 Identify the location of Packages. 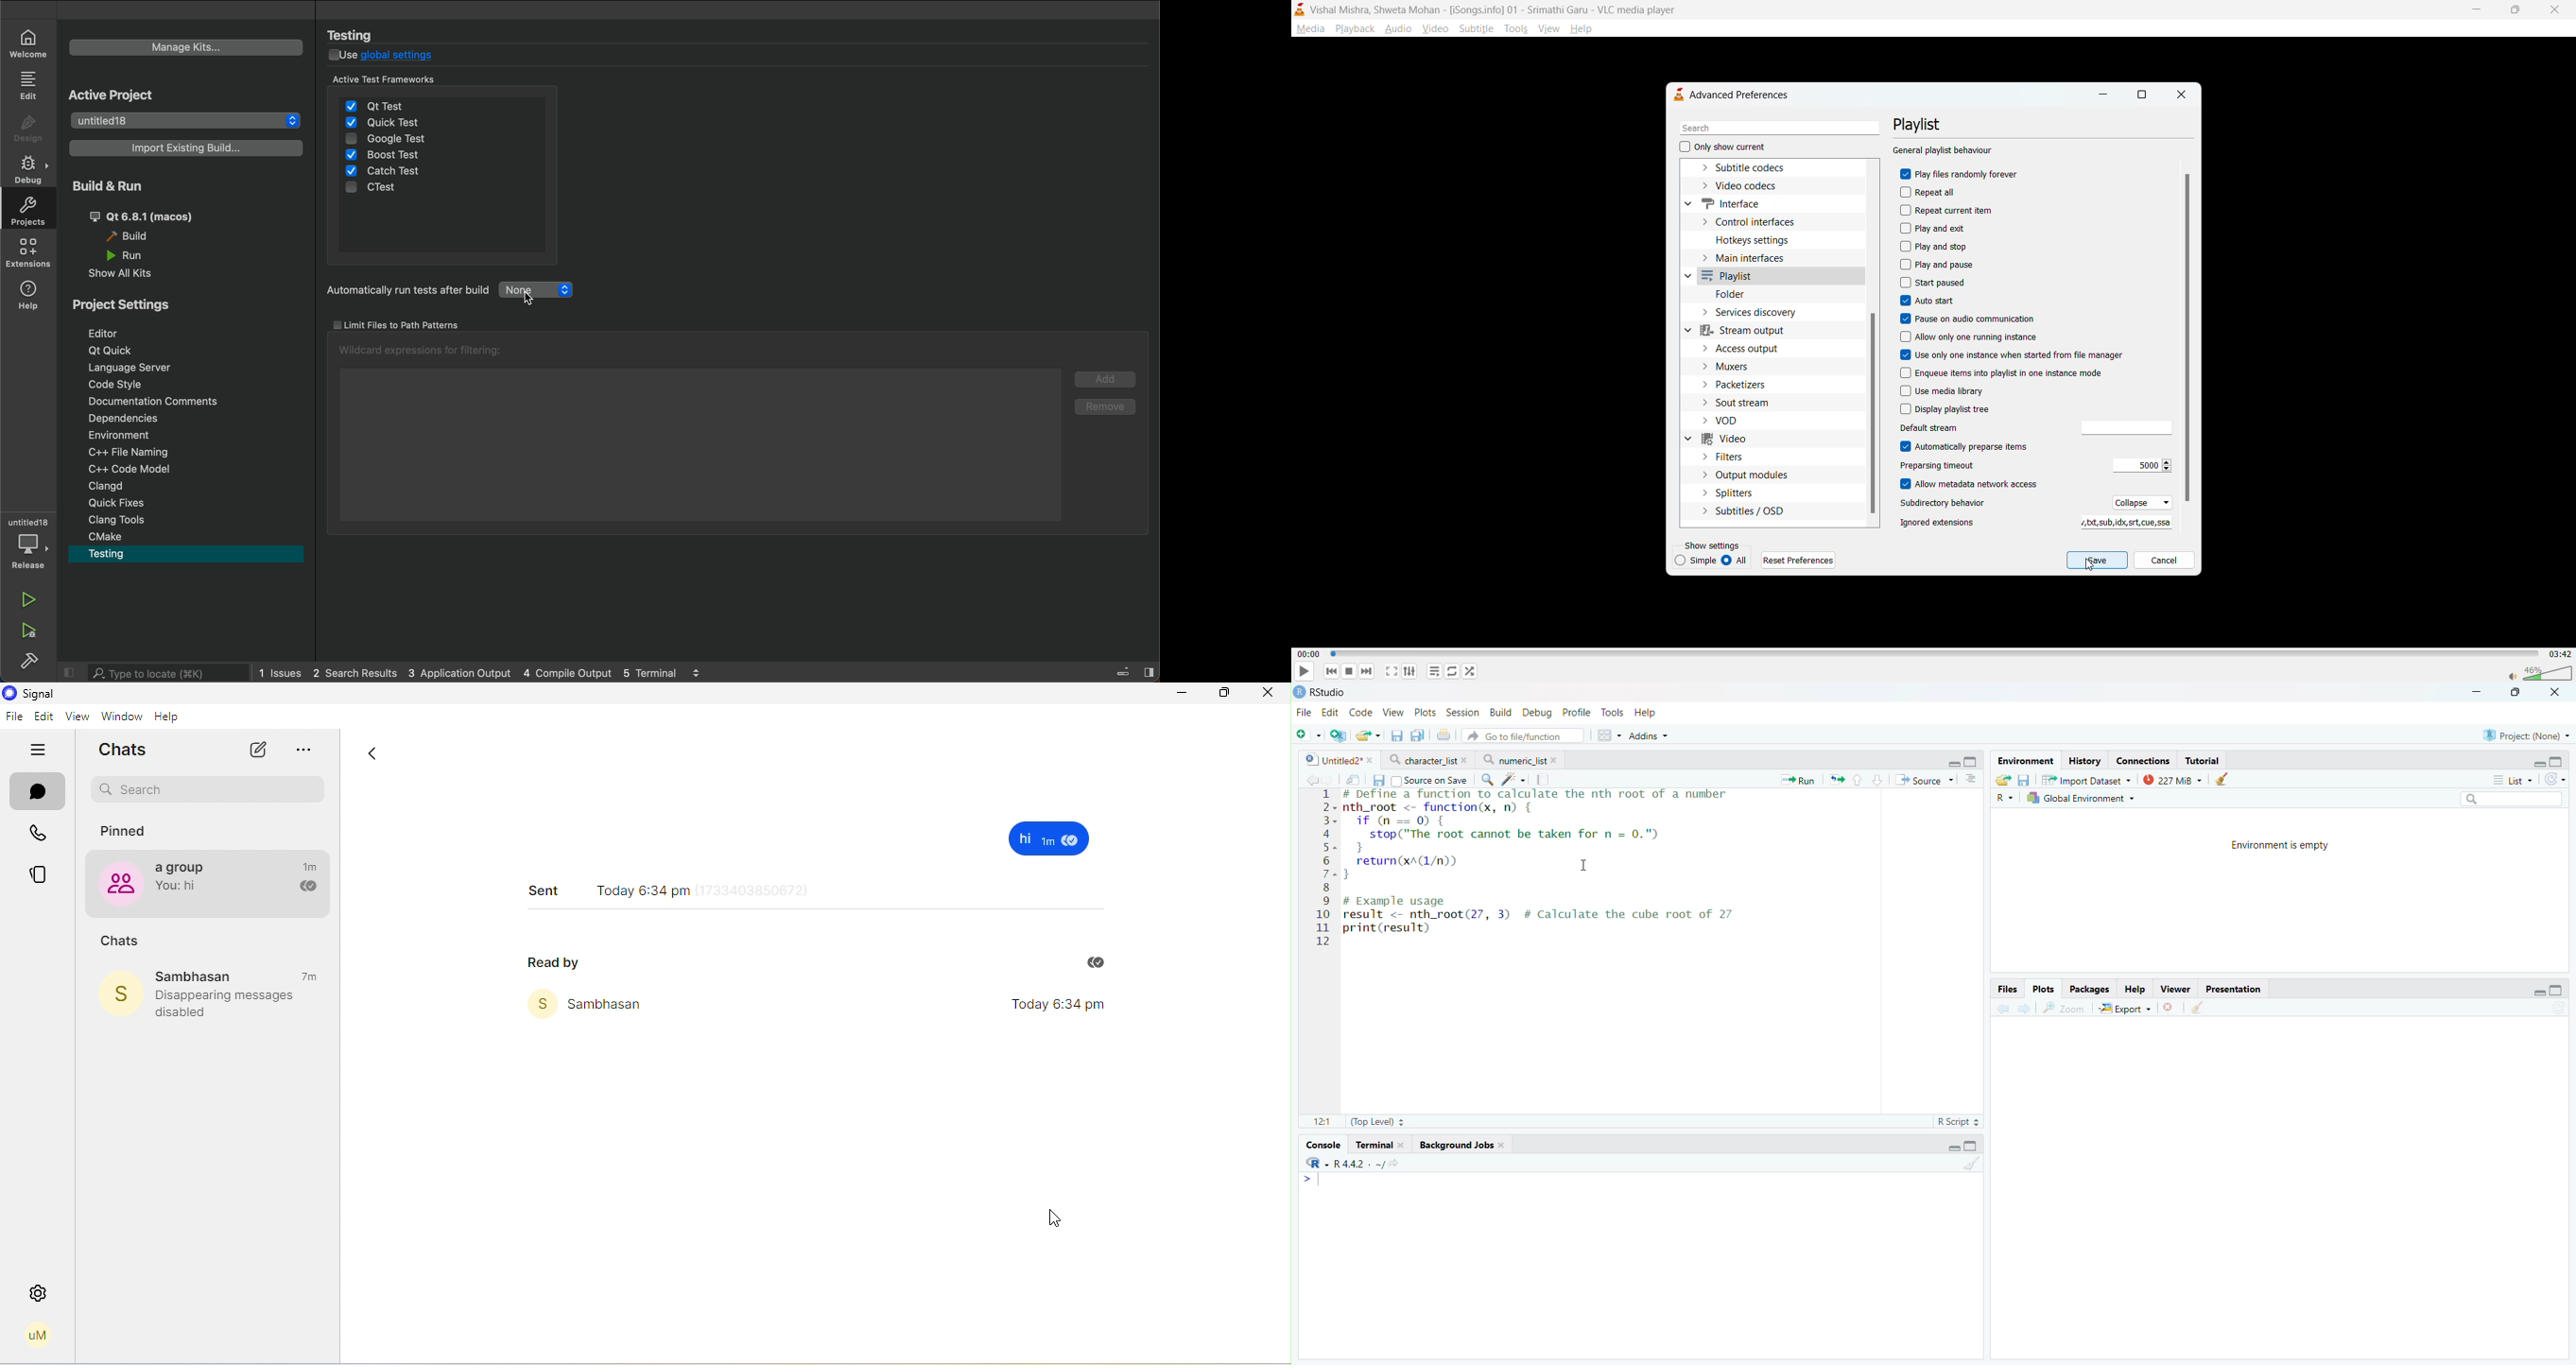
(2091, 989).